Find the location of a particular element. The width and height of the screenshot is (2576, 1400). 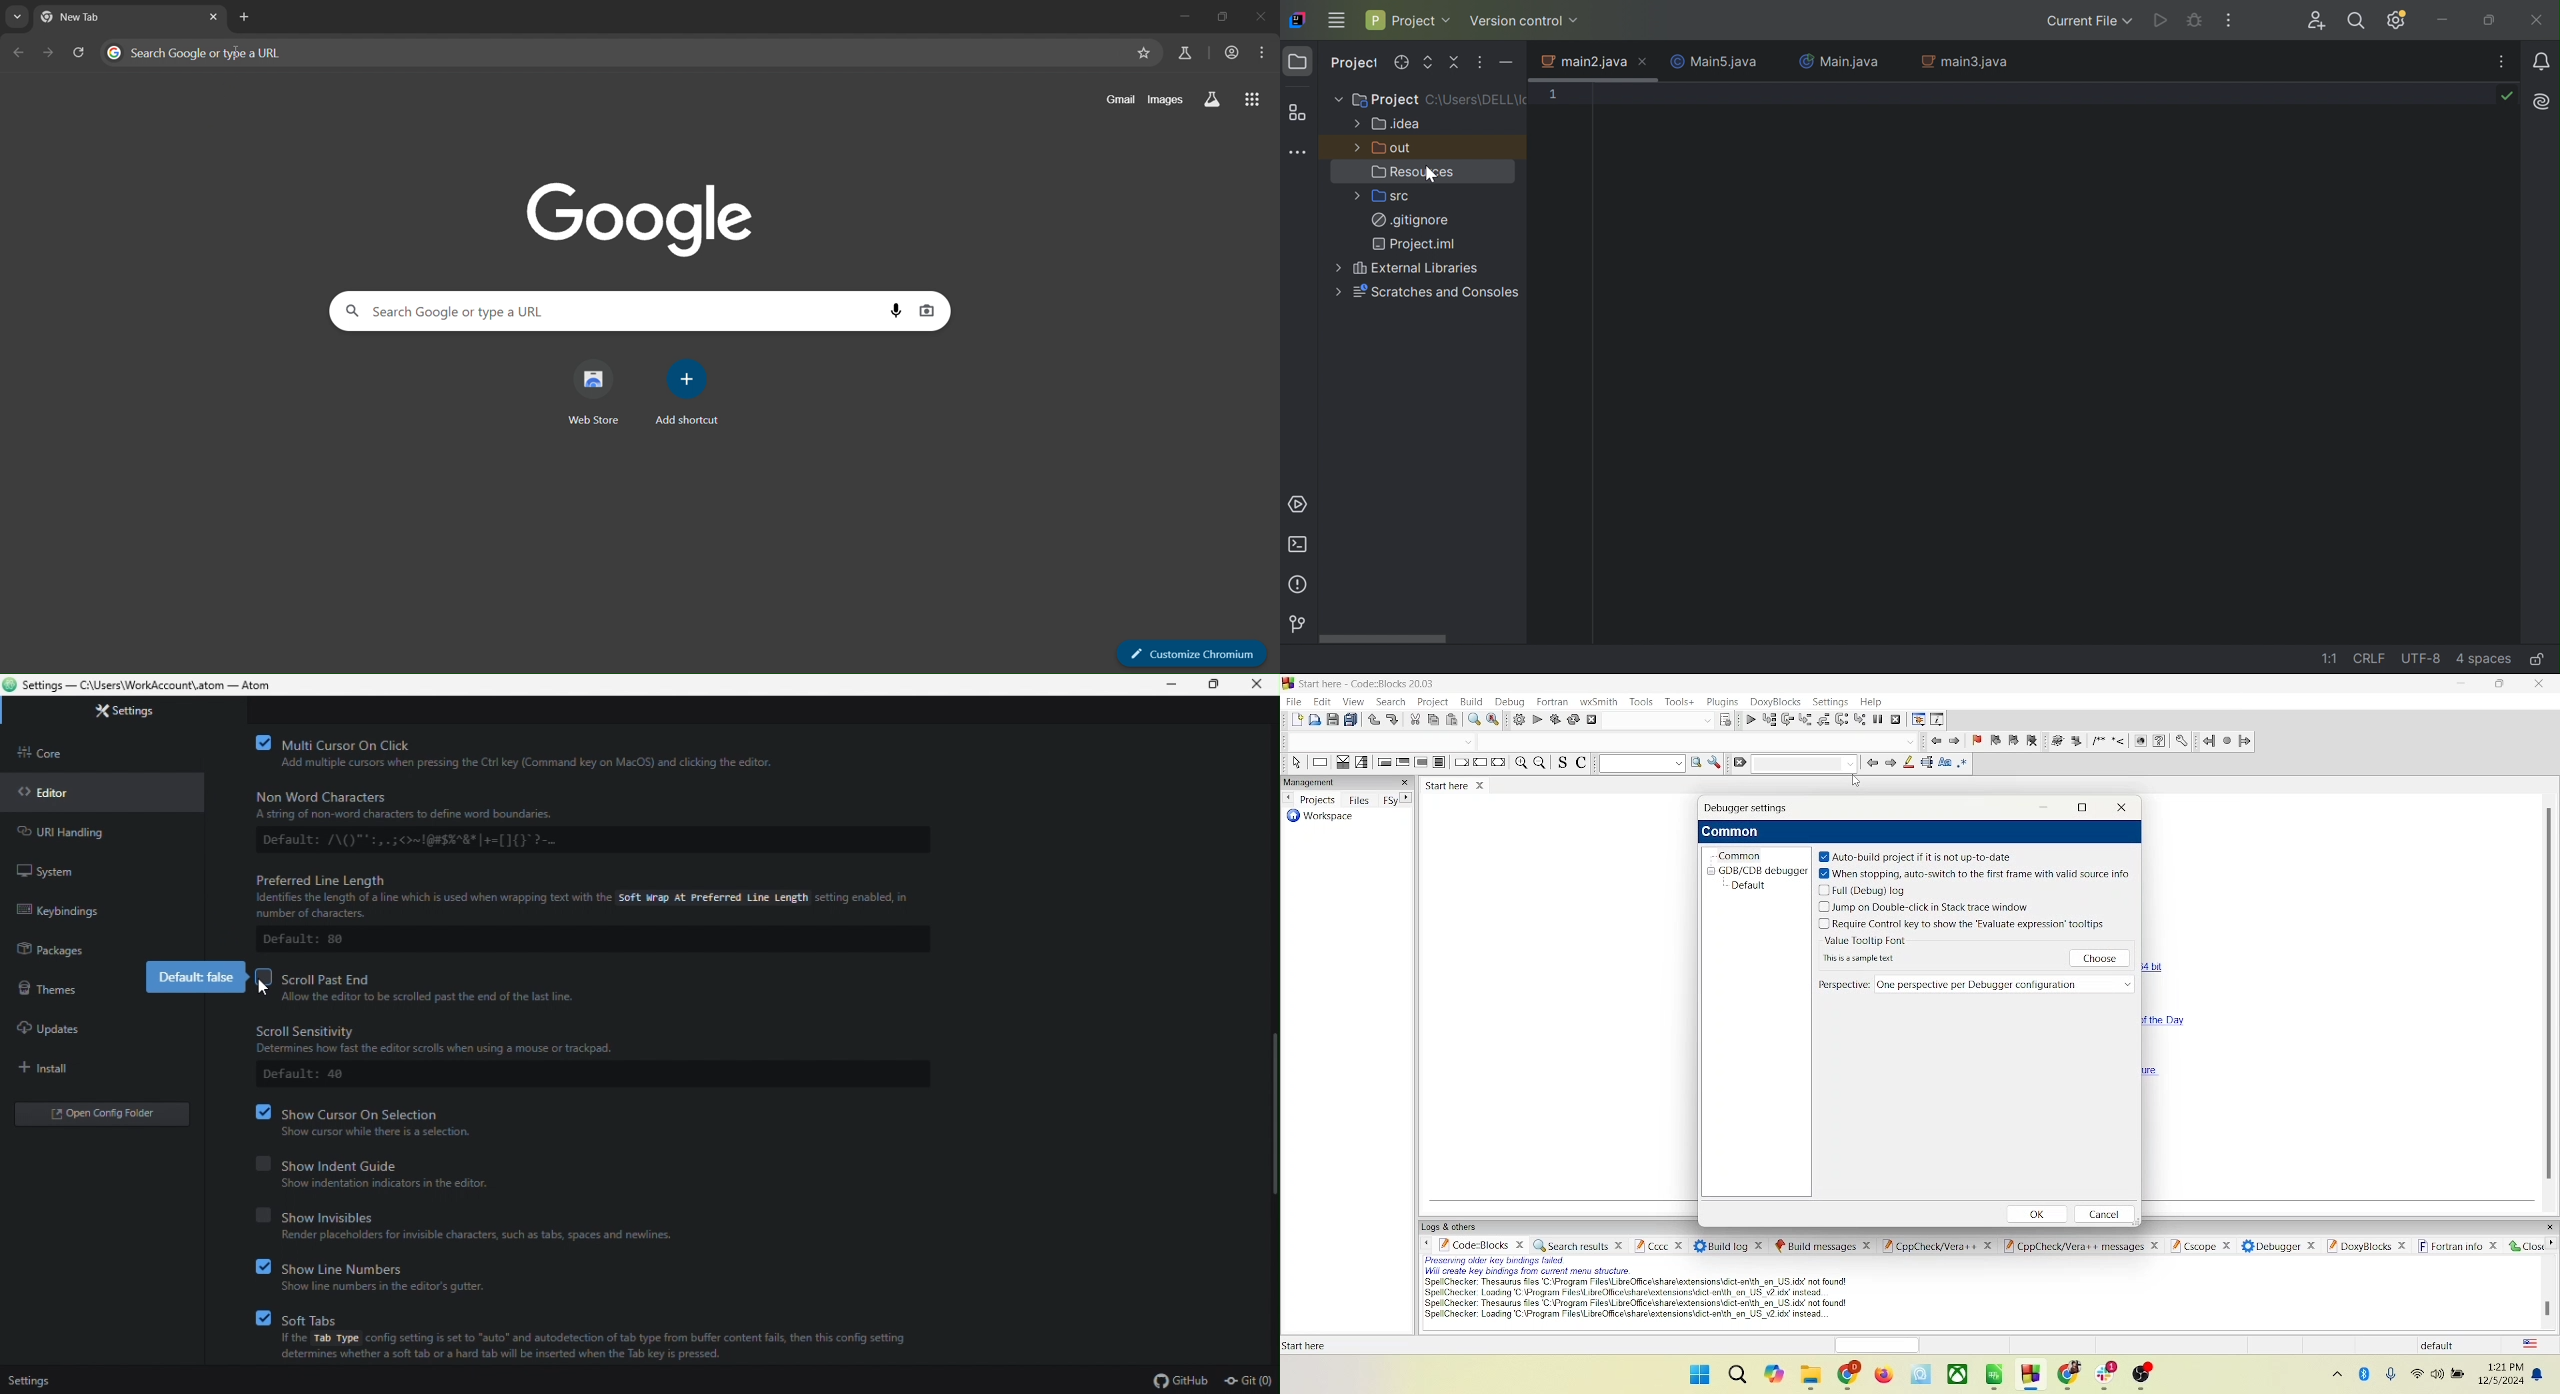

close is located at coordinates (2126, 809).